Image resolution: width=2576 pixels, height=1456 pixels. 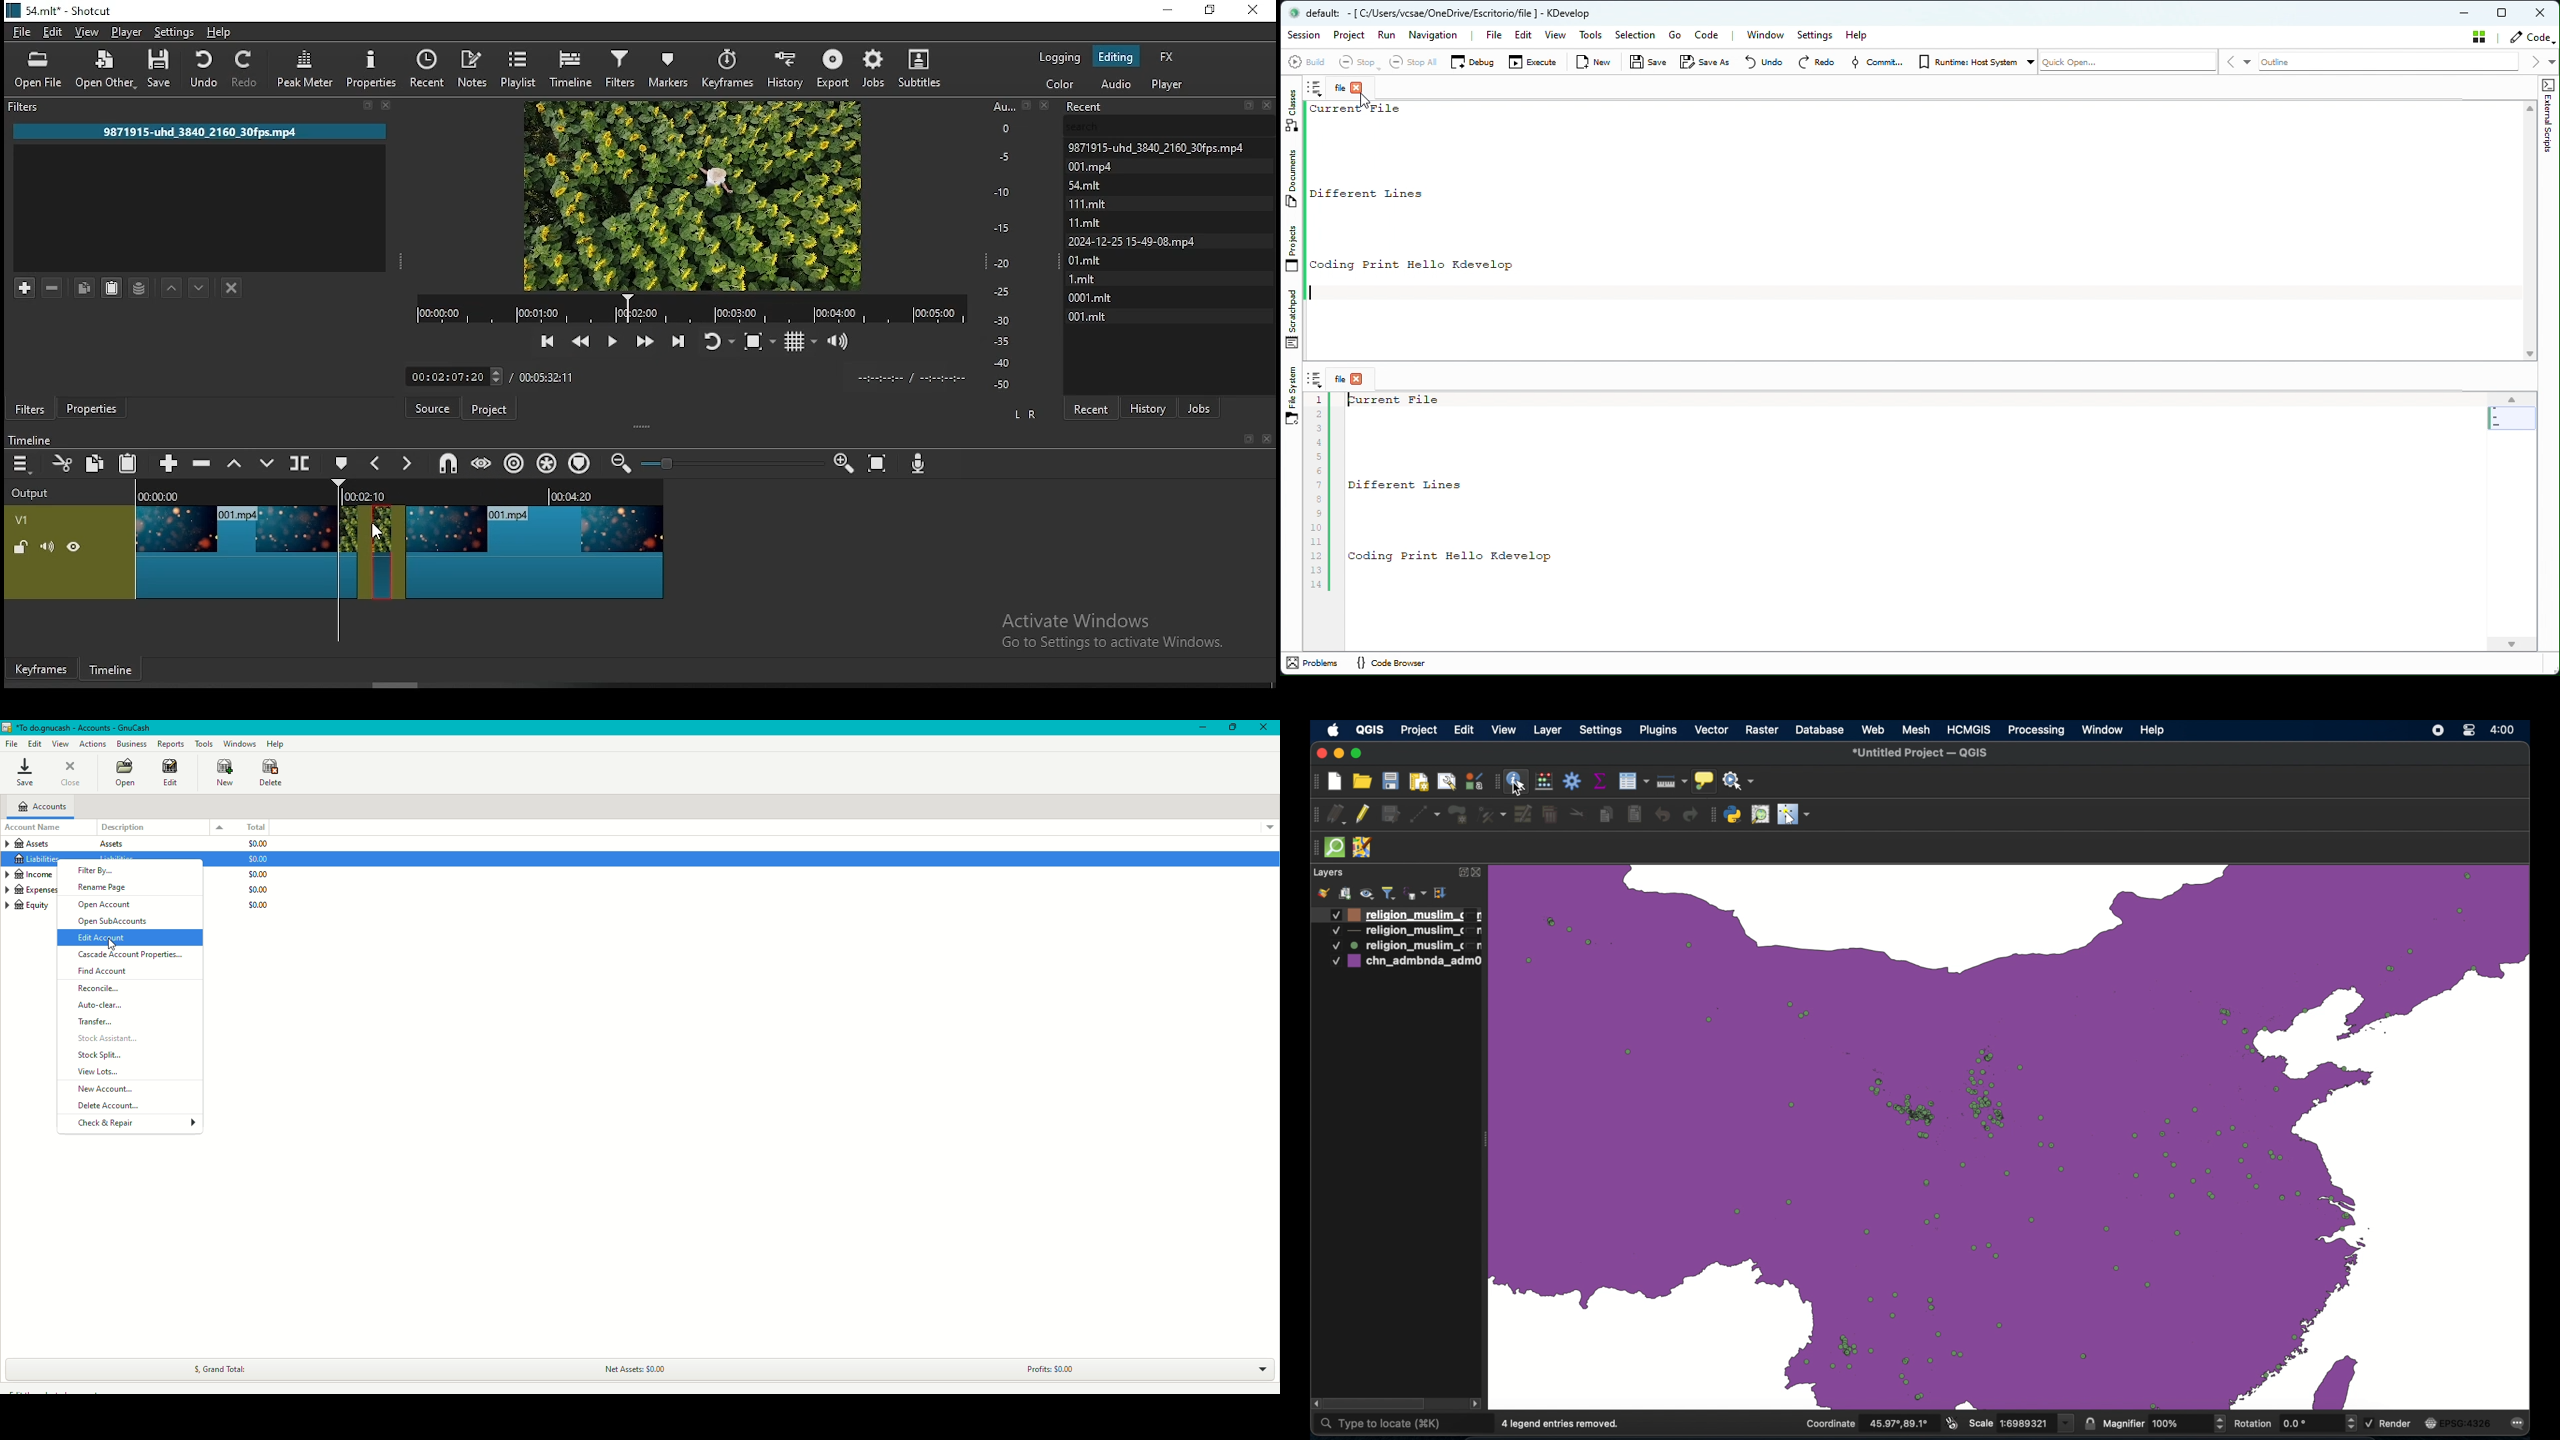 What do you see at coordinates (233, 289) in the screenshot?
I see `deselect filter` at bounding box center [233, 289].